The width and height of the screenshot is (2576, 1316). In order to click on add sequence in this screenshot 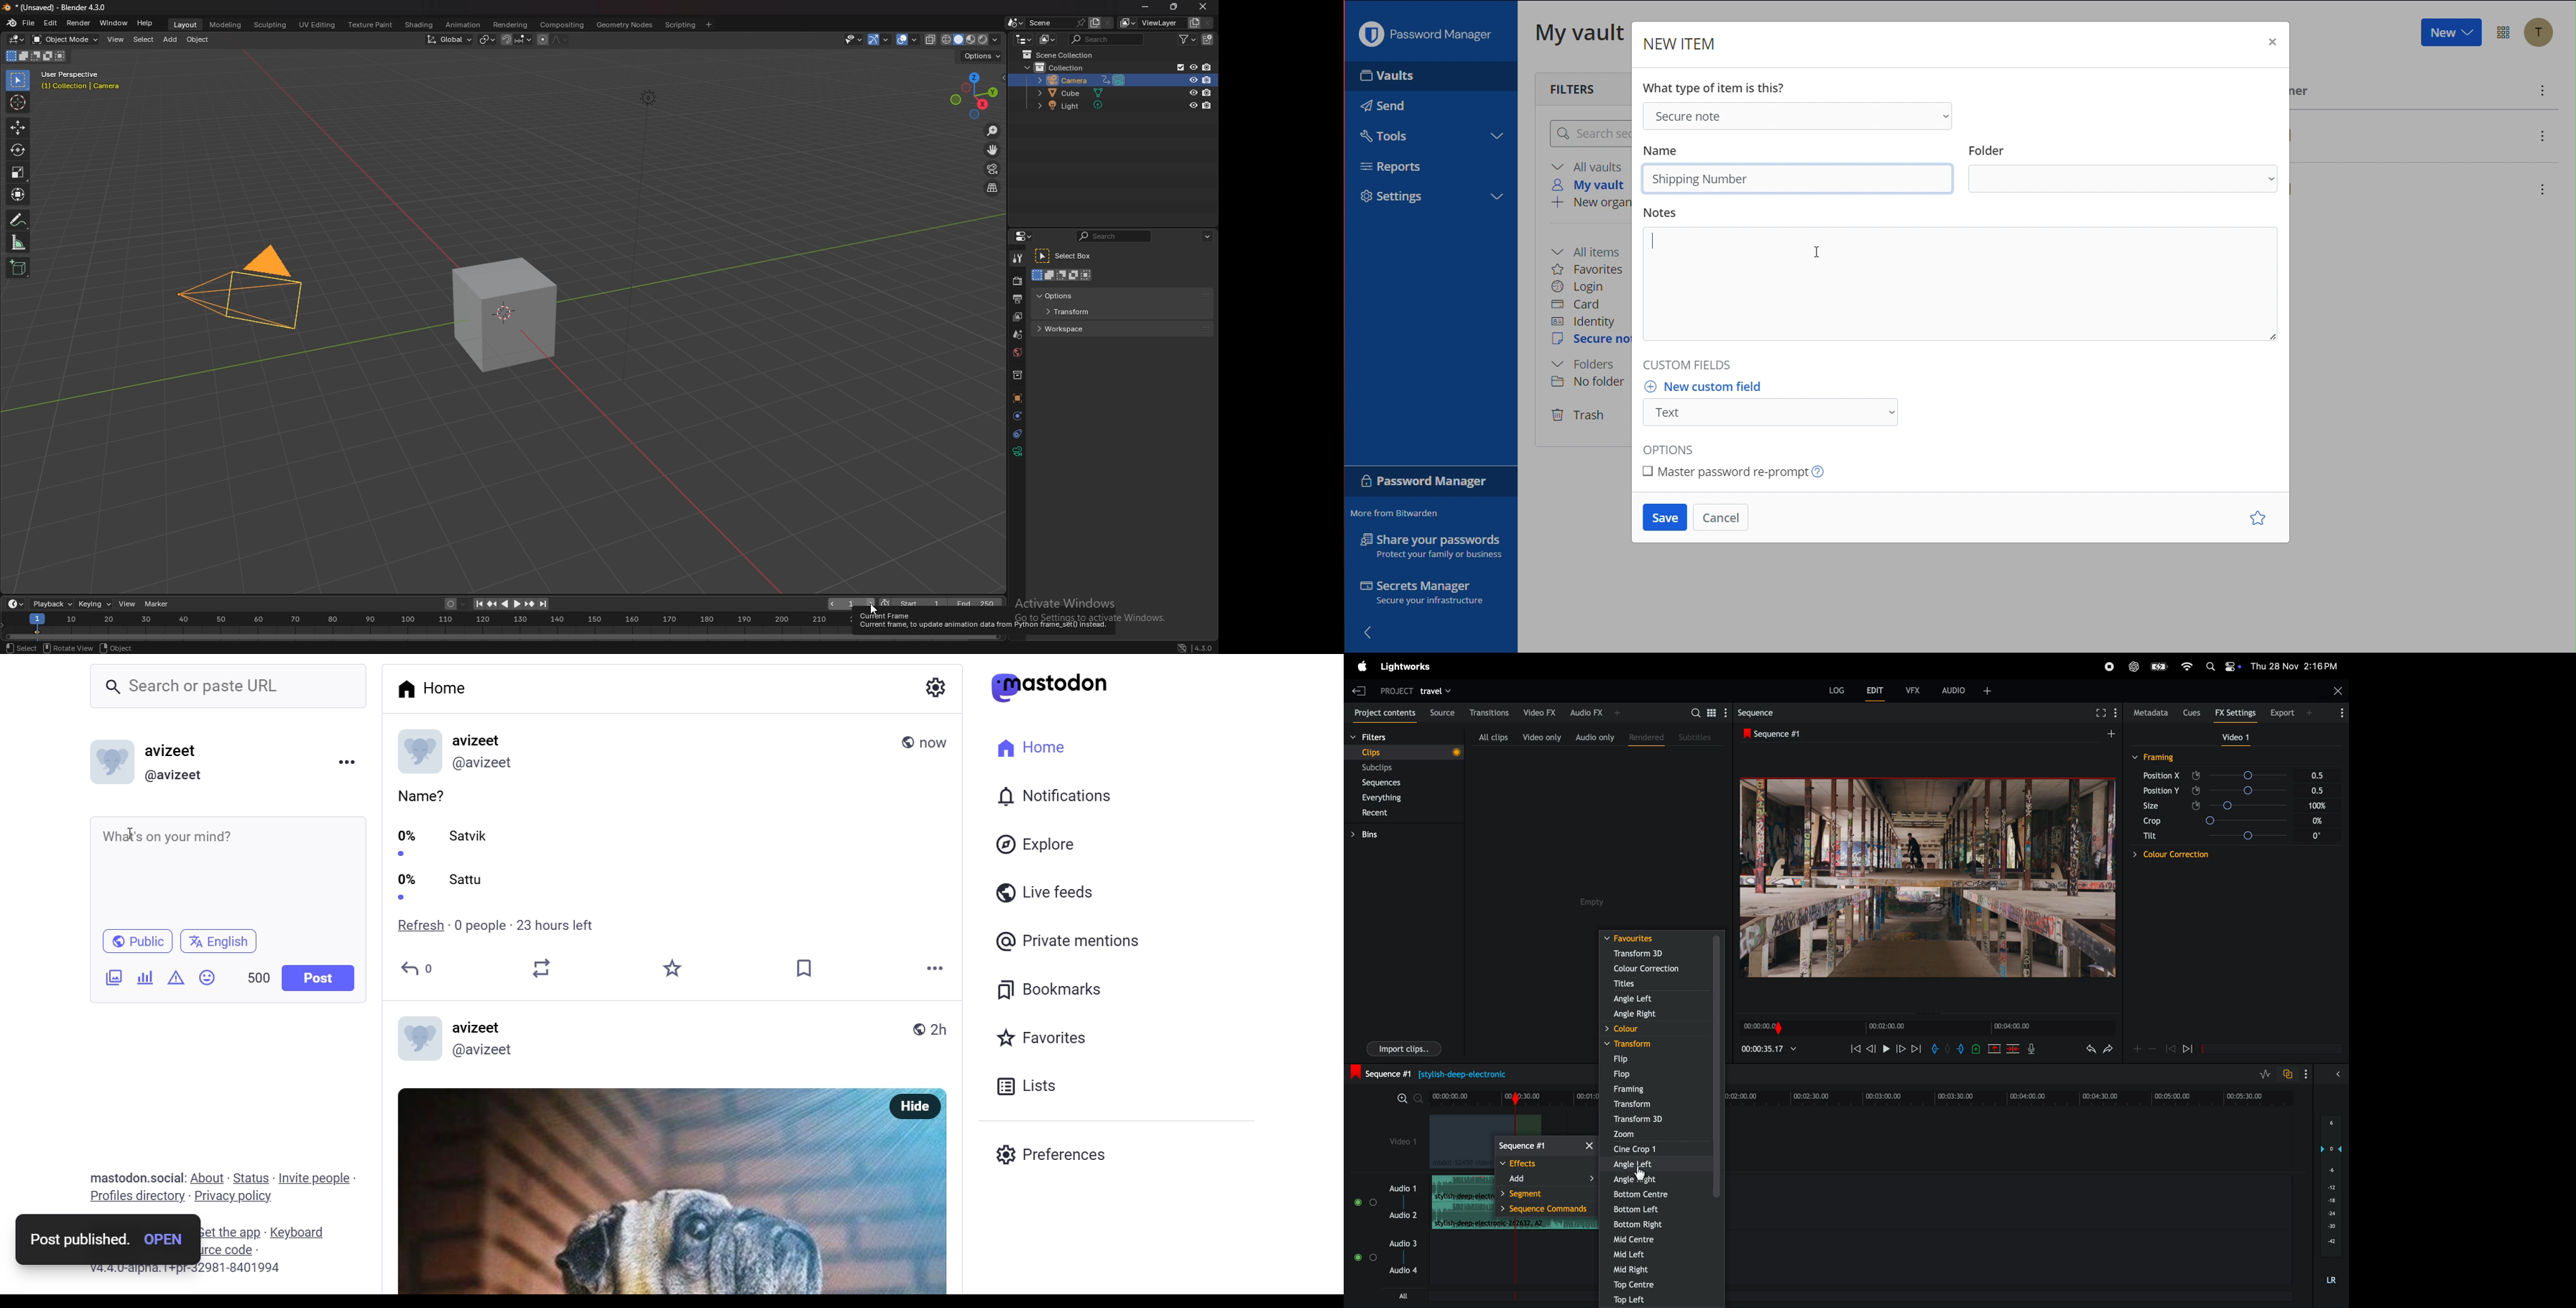, I will do `click(2110, 732)`.